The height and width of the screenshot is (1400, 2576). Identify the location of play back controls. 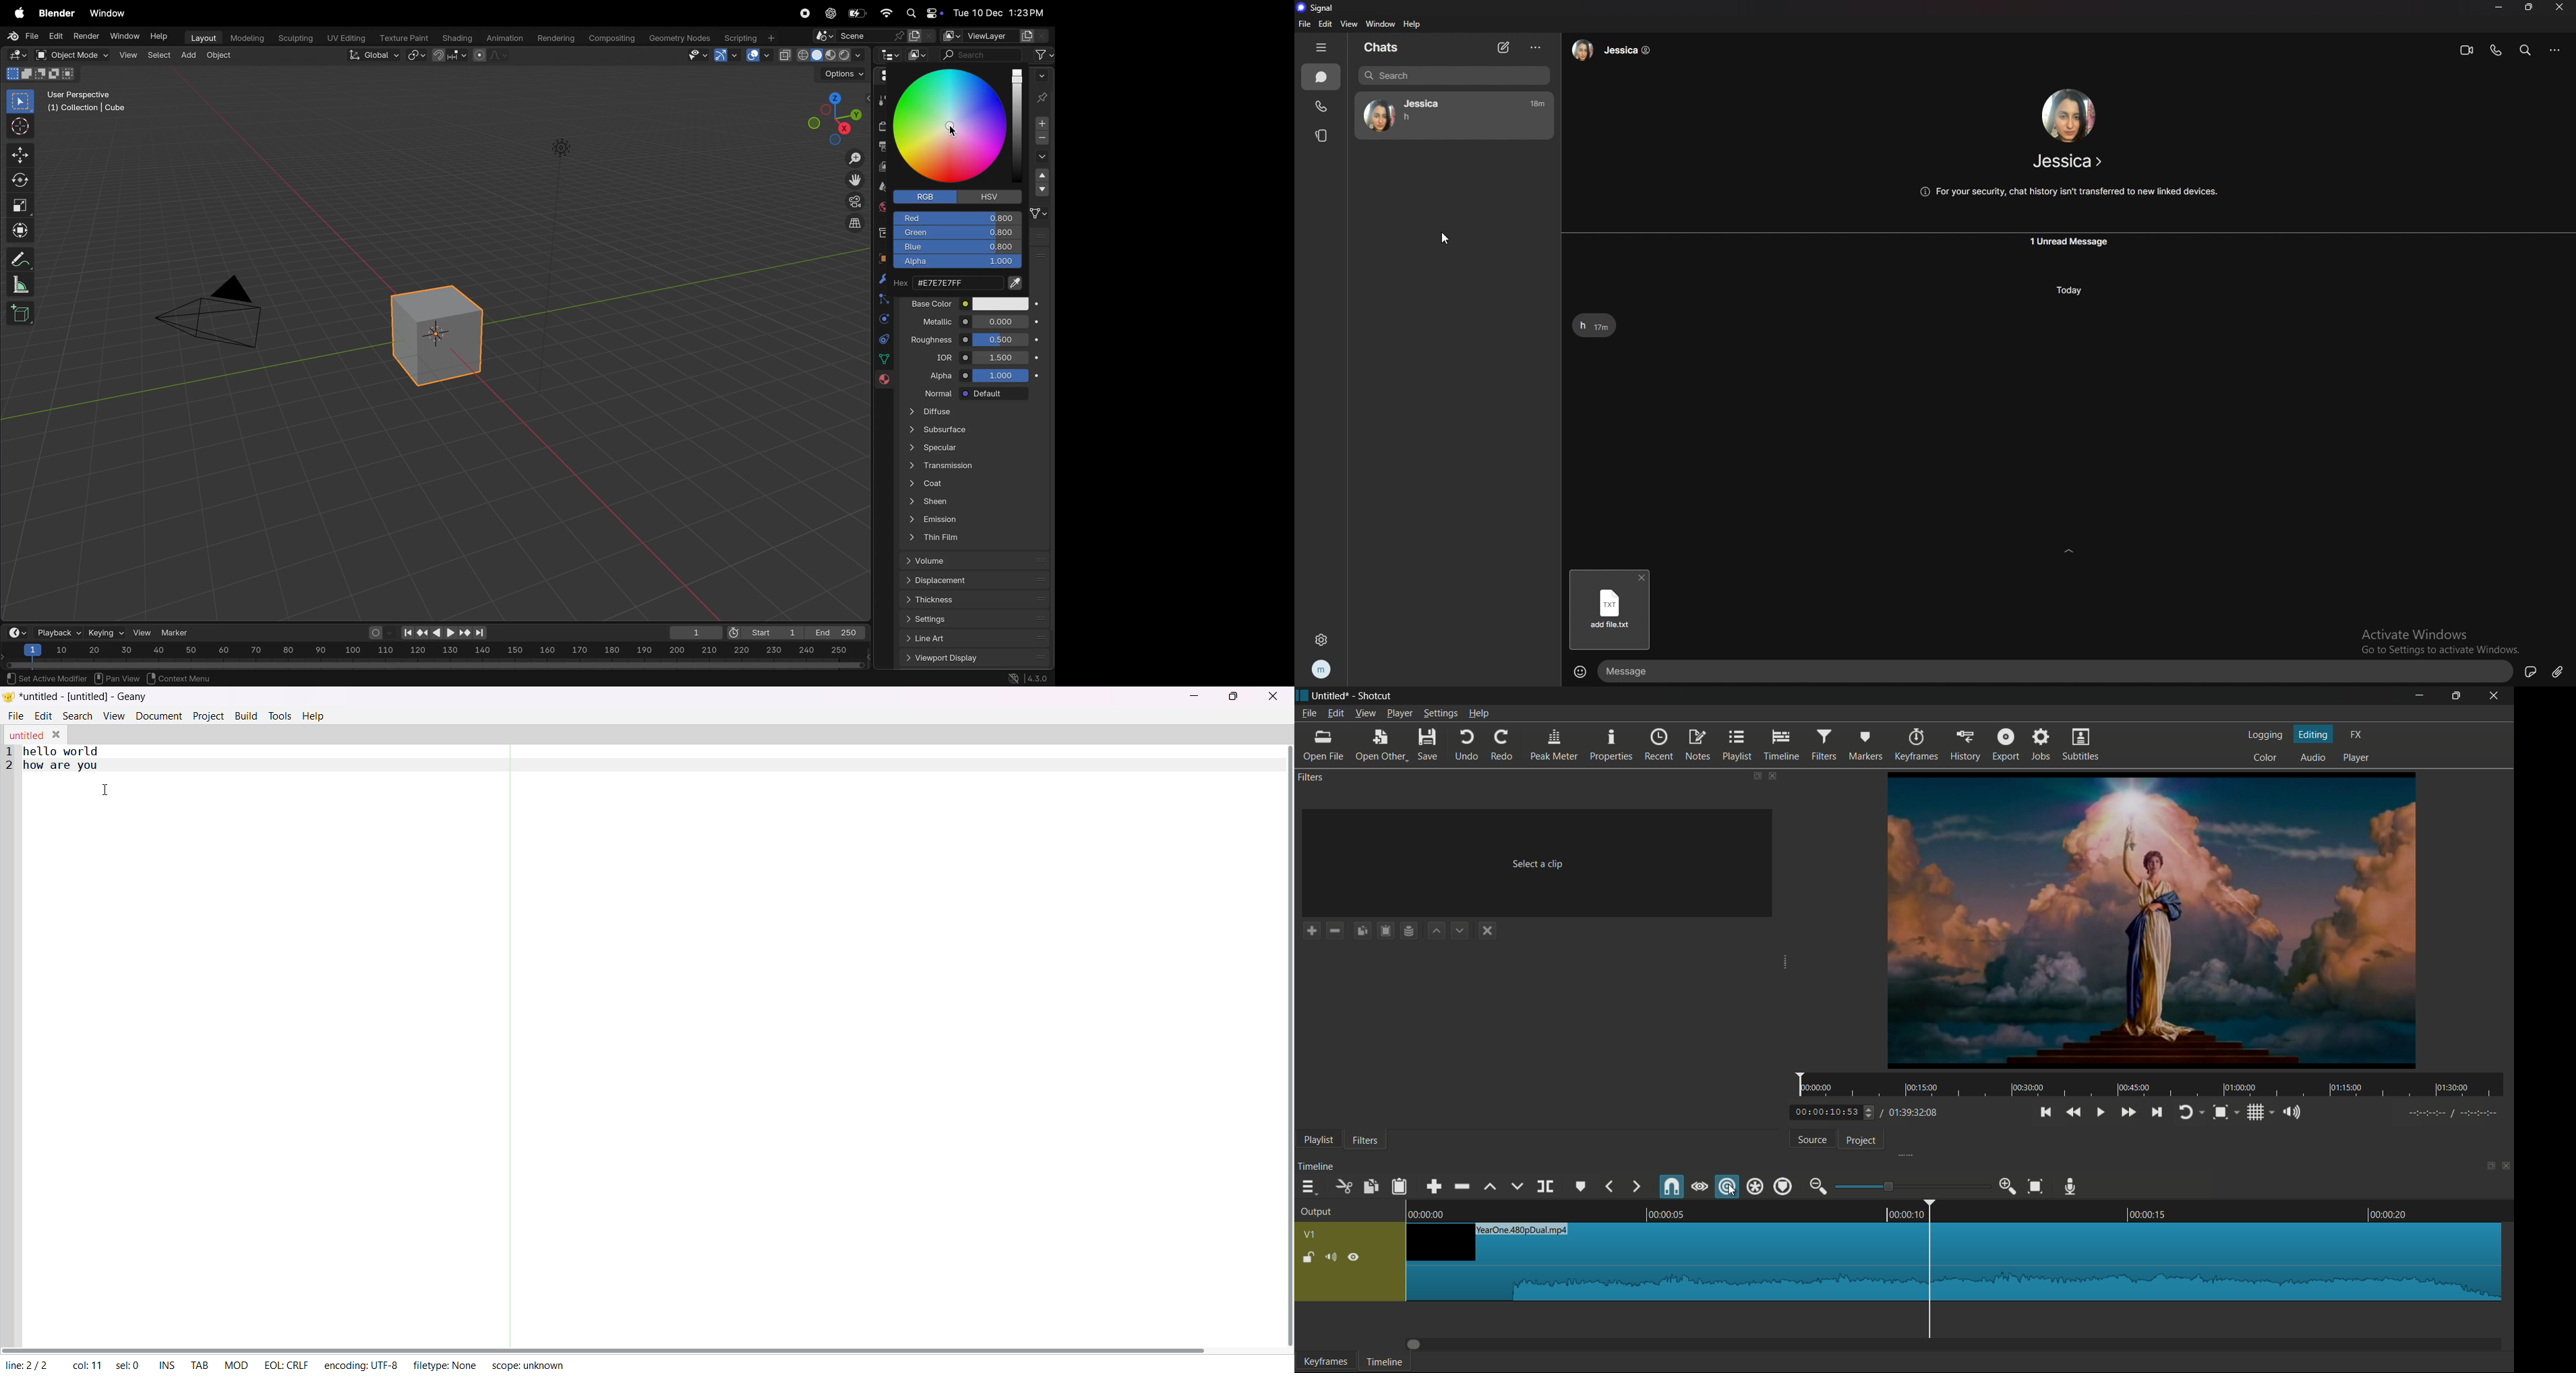
(444, 634).